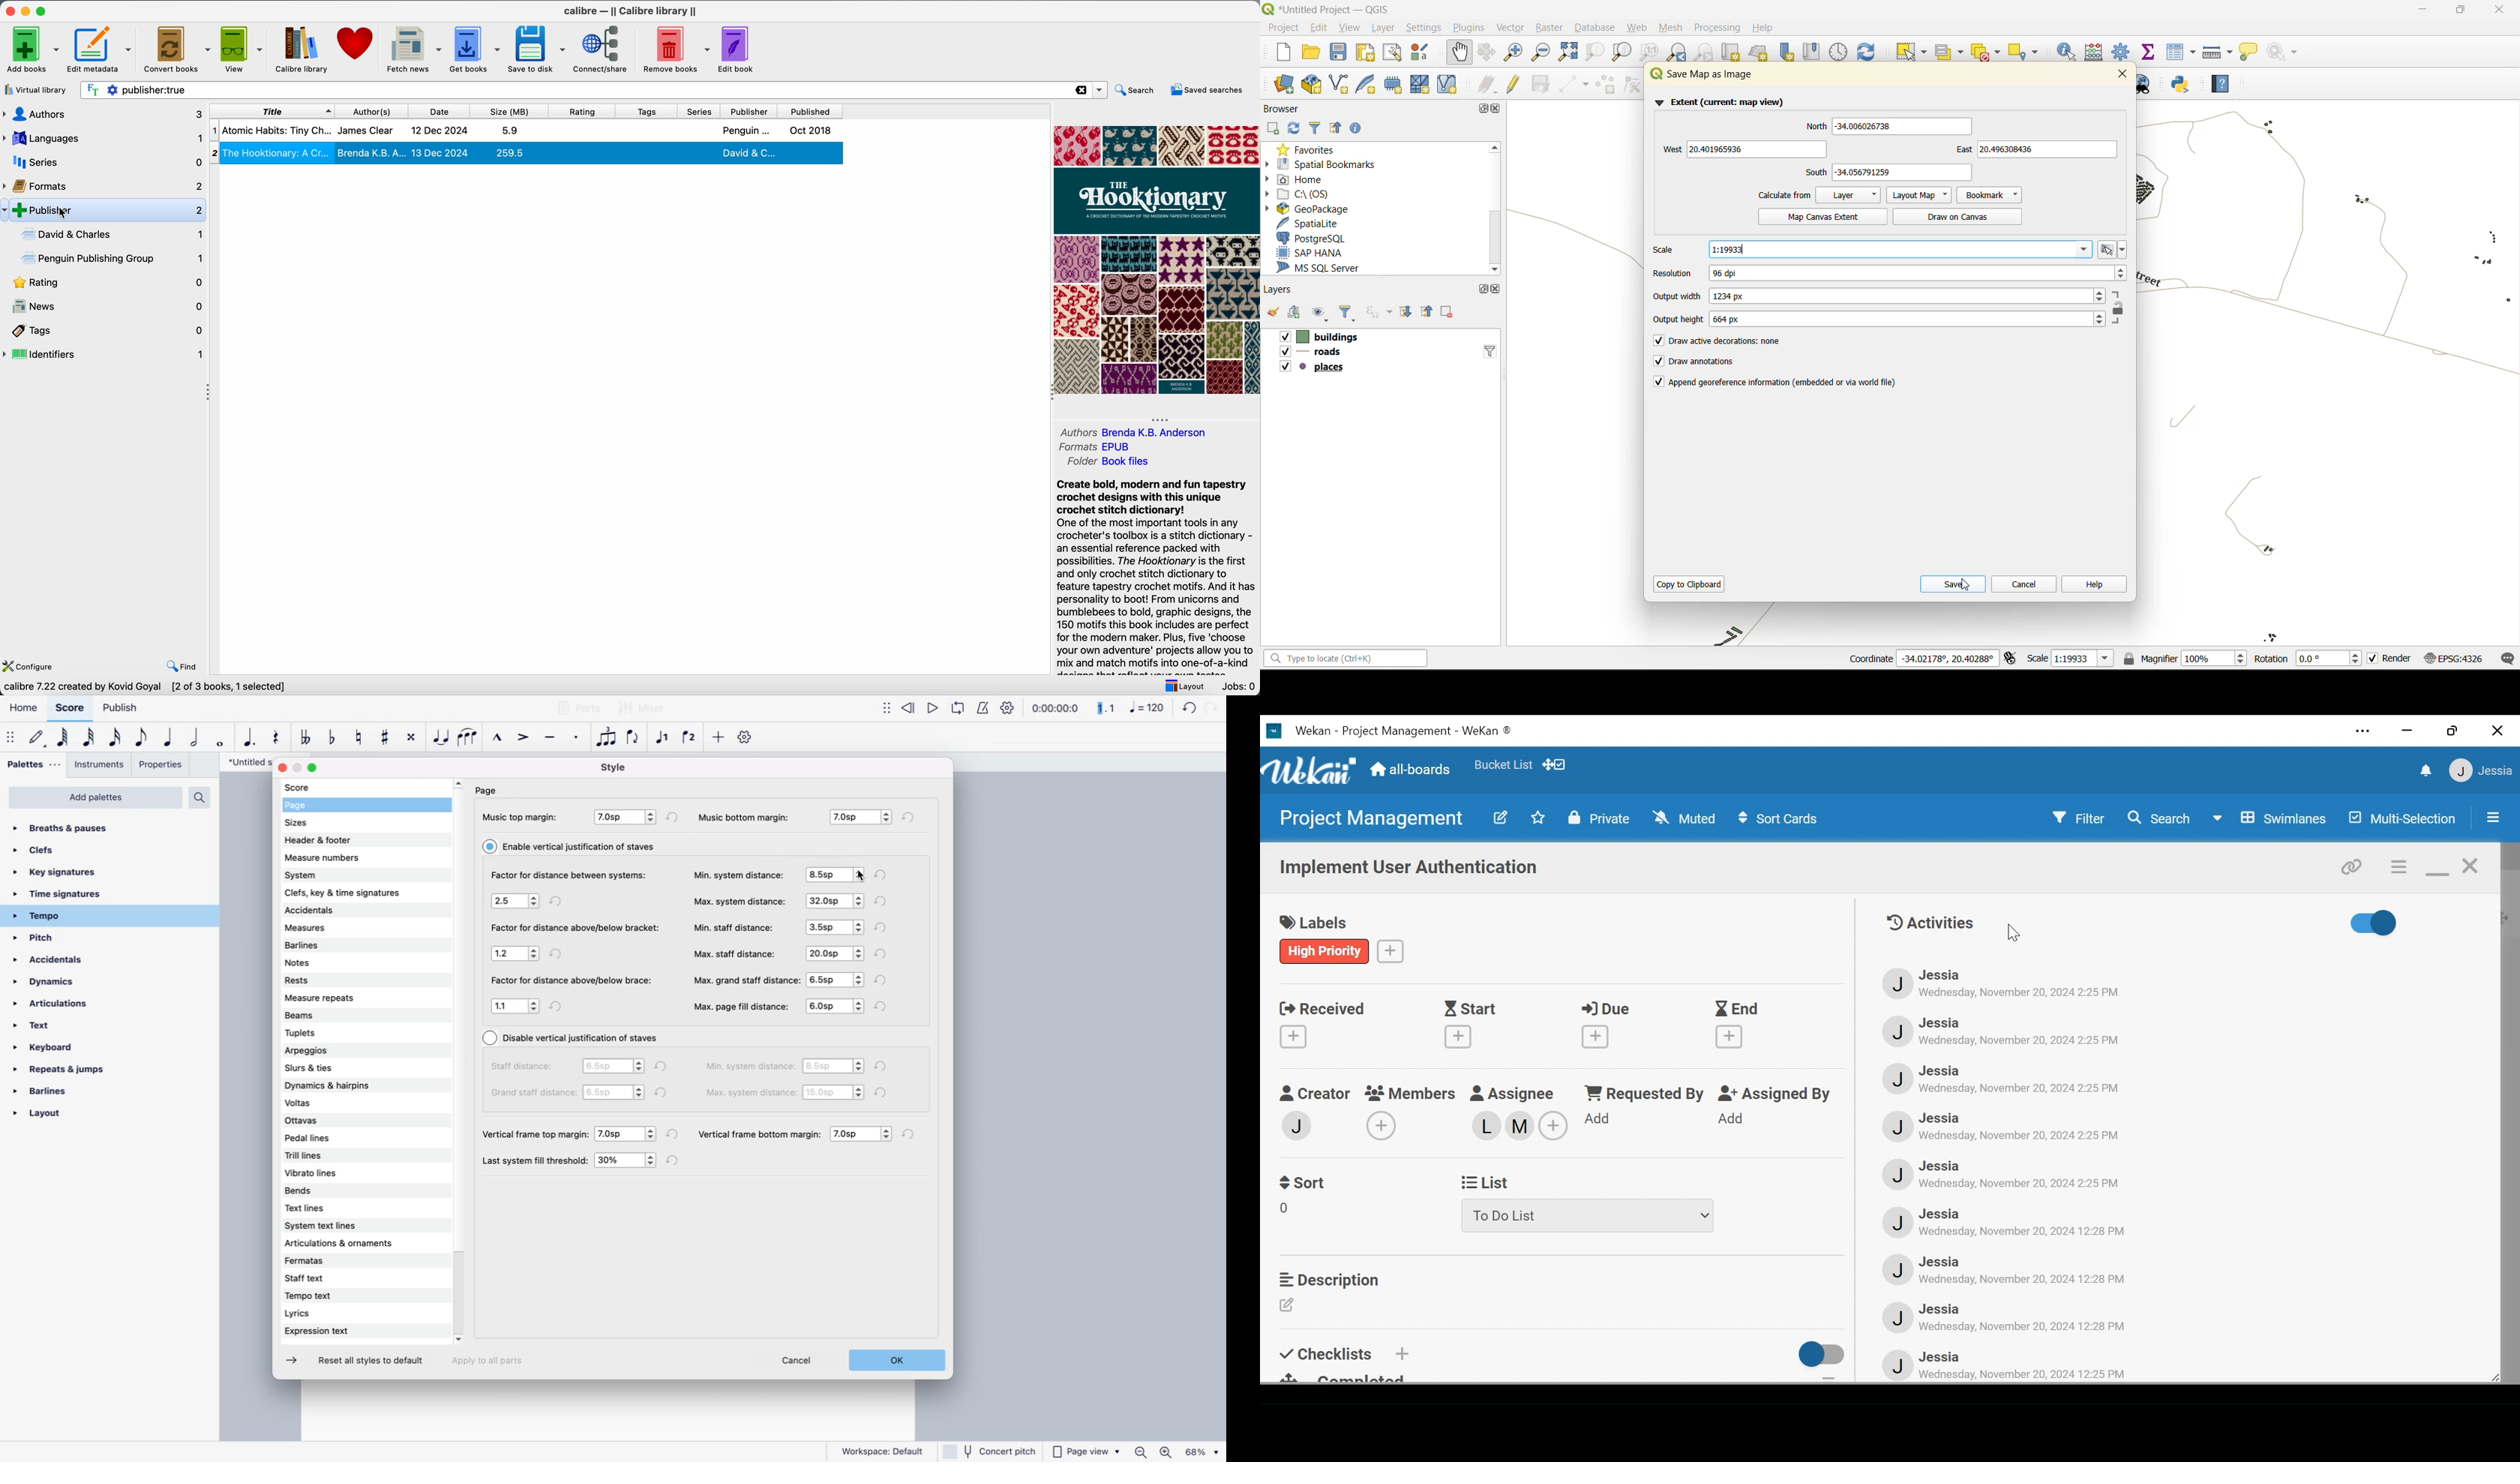 Image resolution: width=2520 pixels, height=1484 pixels. I want to click on fetch news, so click(413, 49).